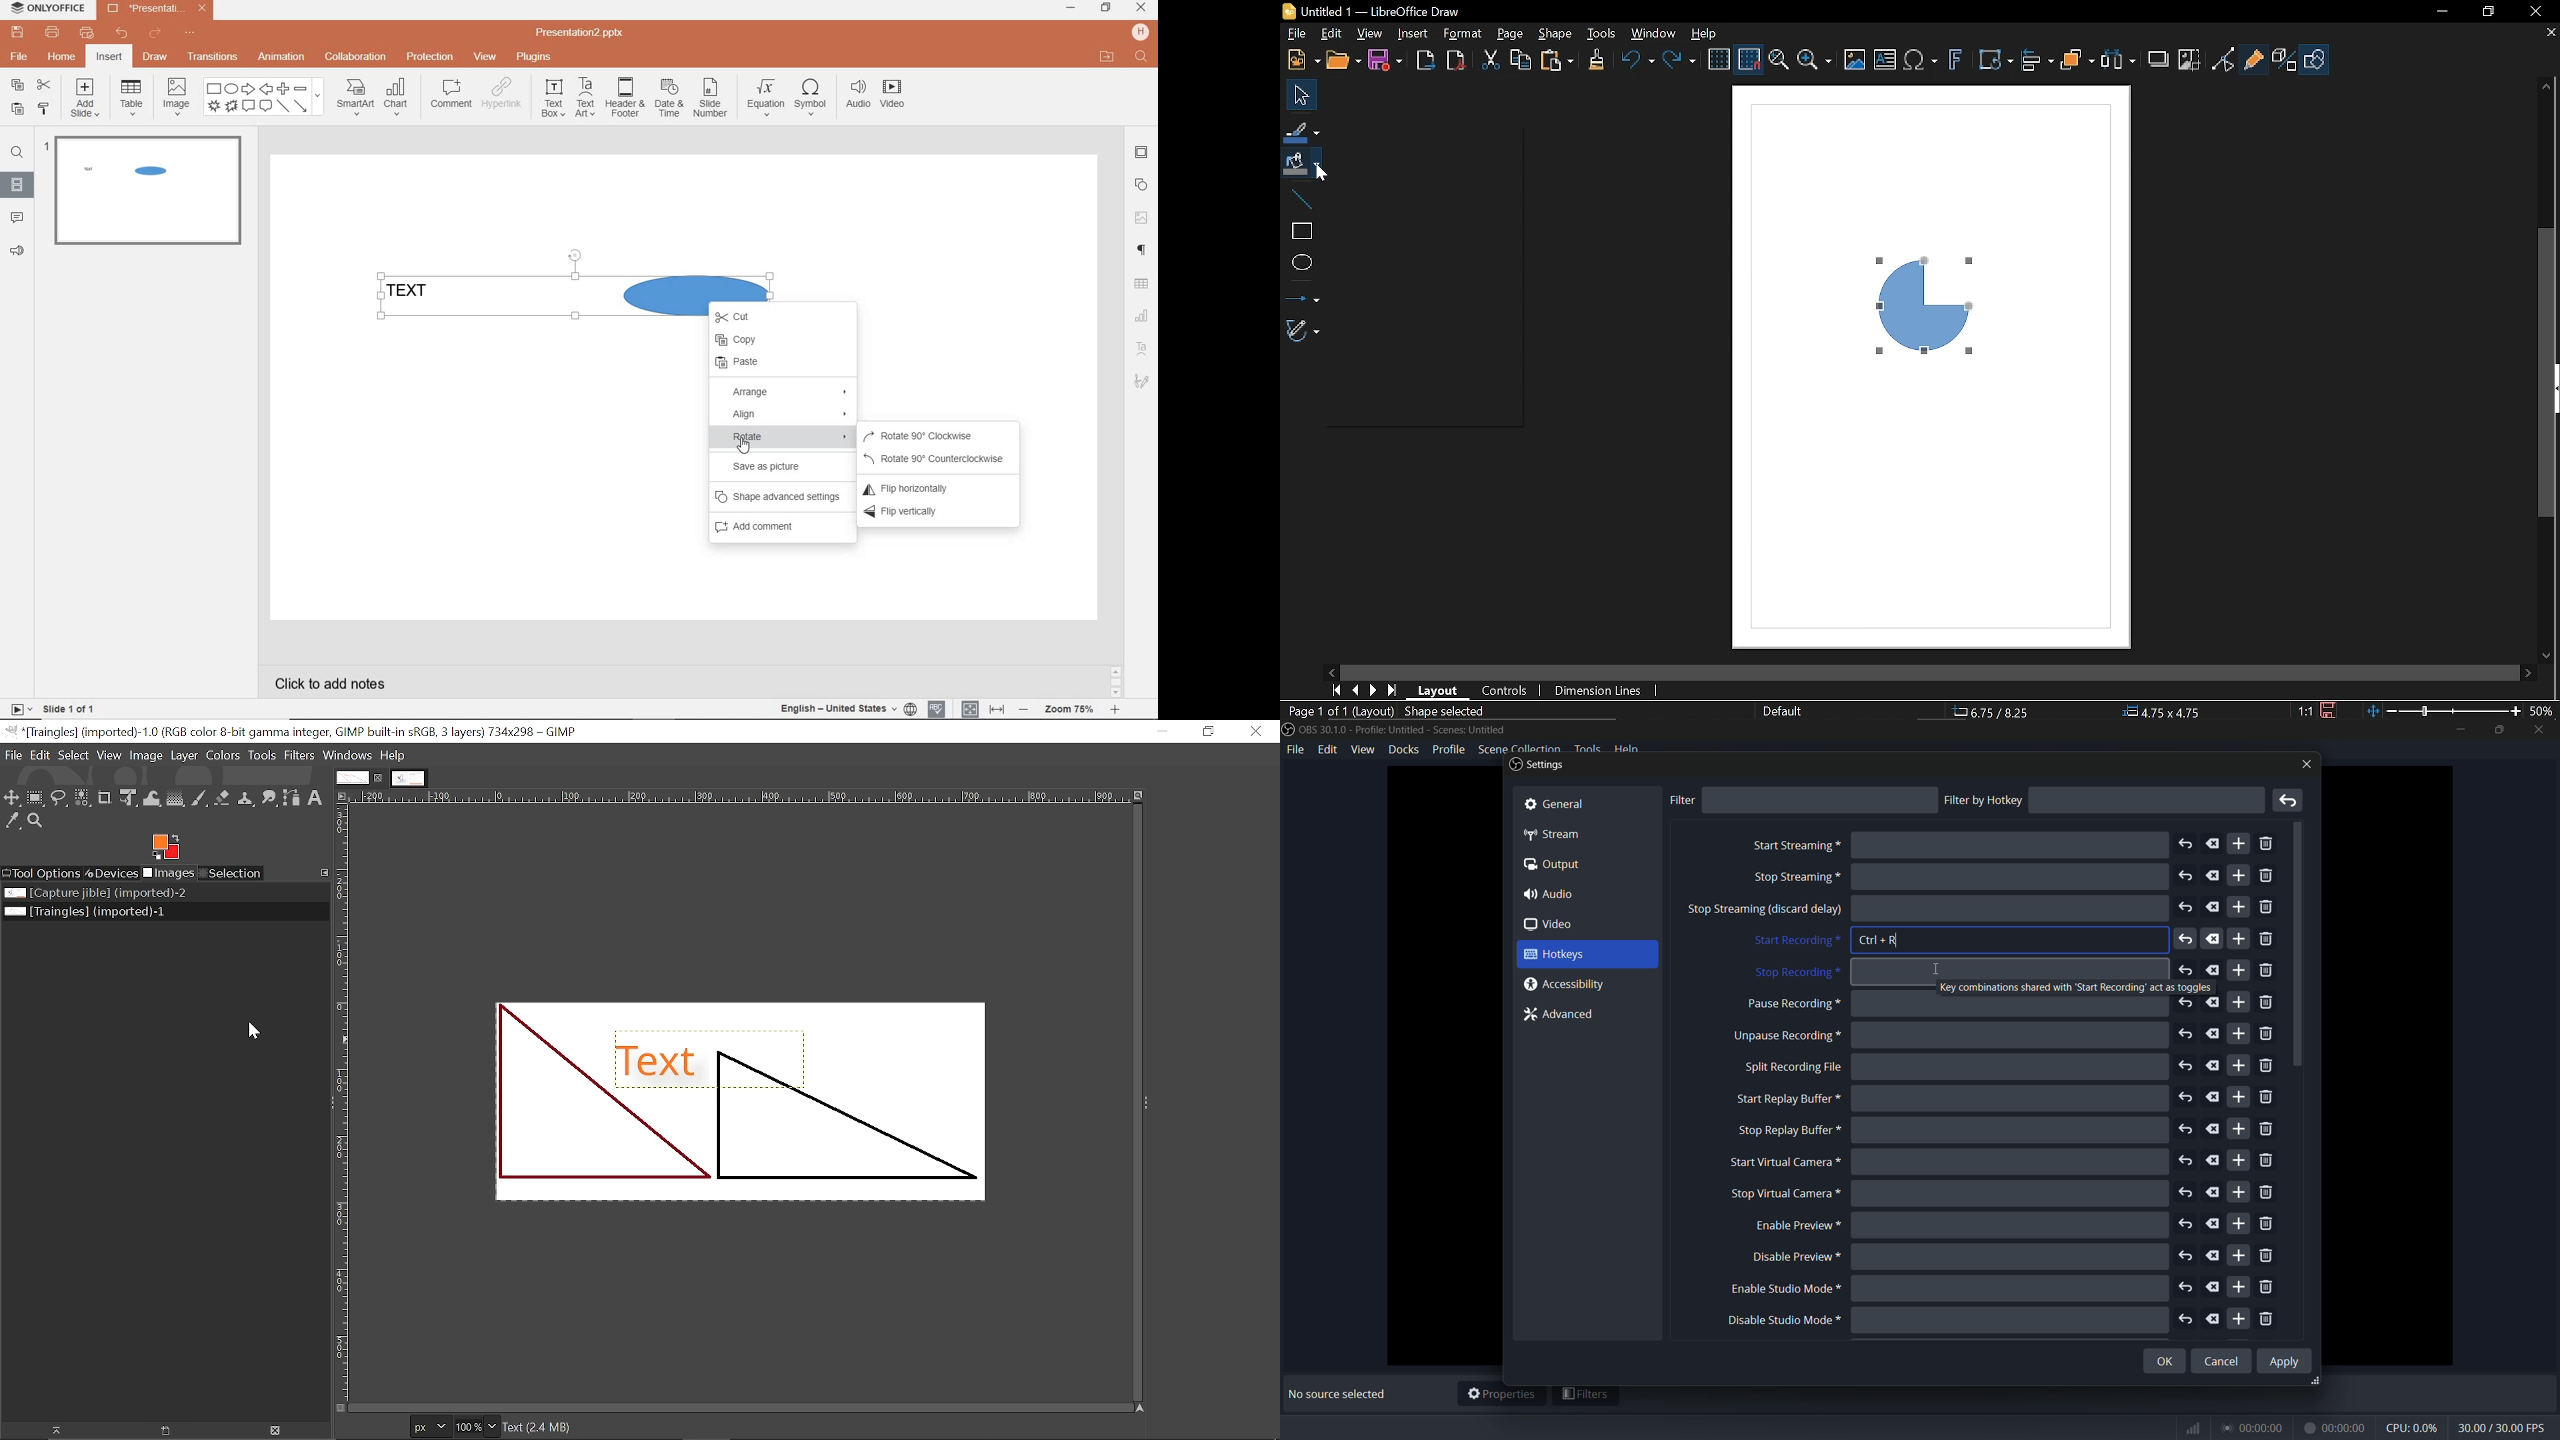 The height and width of the screenshot is (1456, 2576). Describe the element at coordinates (1855, 59) in the screenshot. I see `Insert image` at that location.